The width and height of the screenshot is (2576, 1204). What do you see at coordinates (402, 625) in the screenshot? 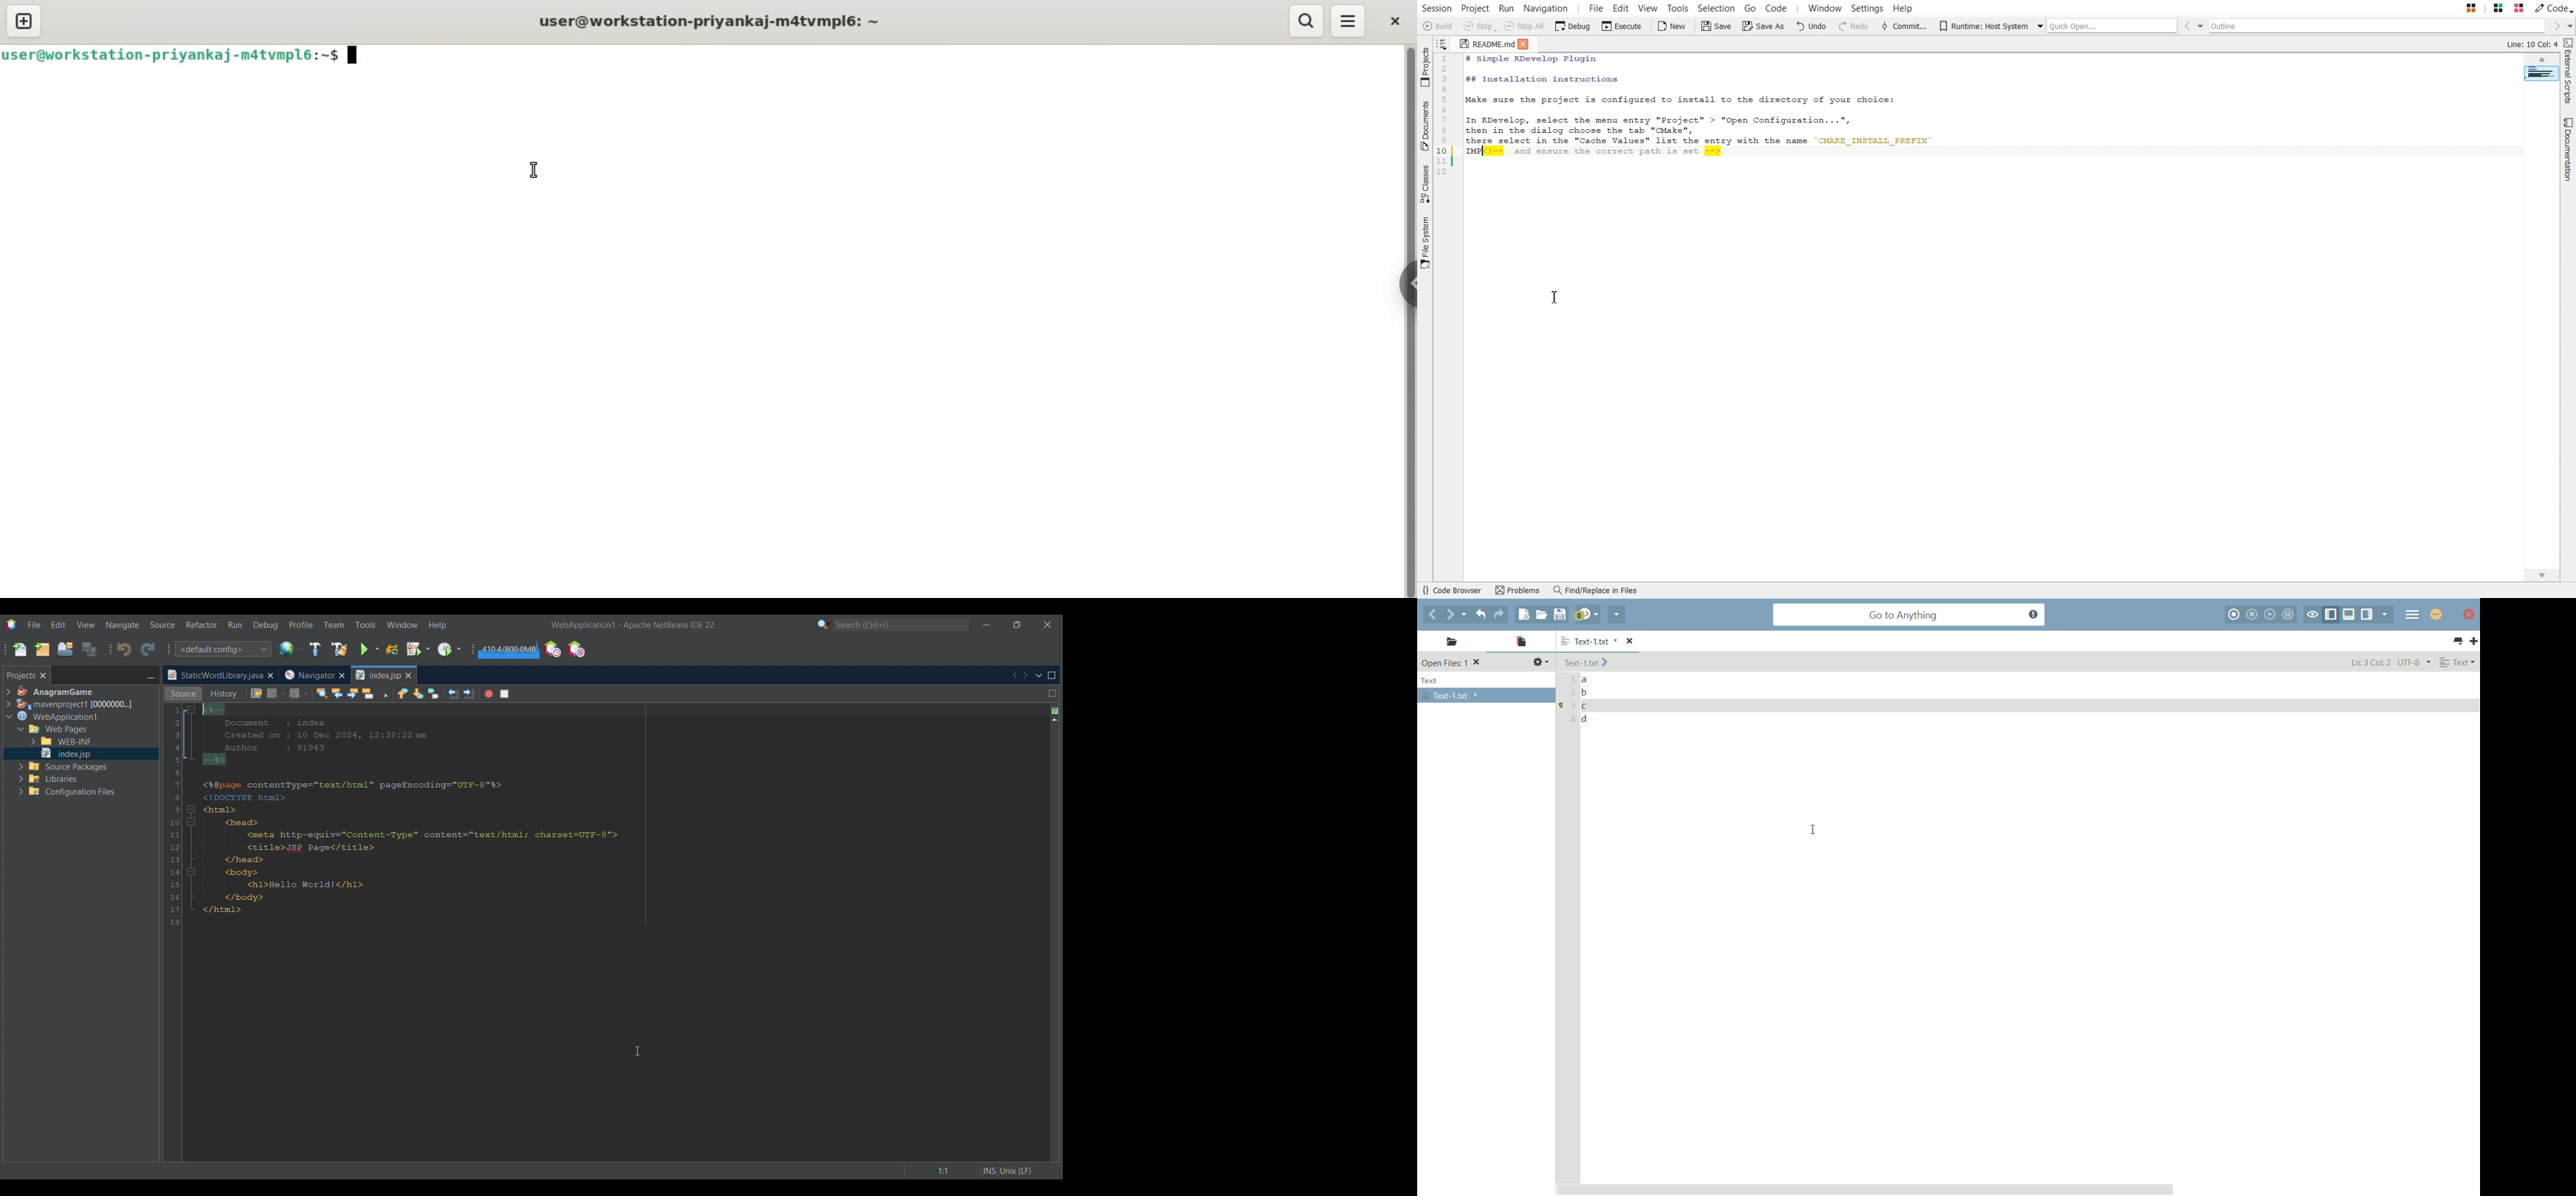
I see `Window menu` at bounding box center [402, 625].